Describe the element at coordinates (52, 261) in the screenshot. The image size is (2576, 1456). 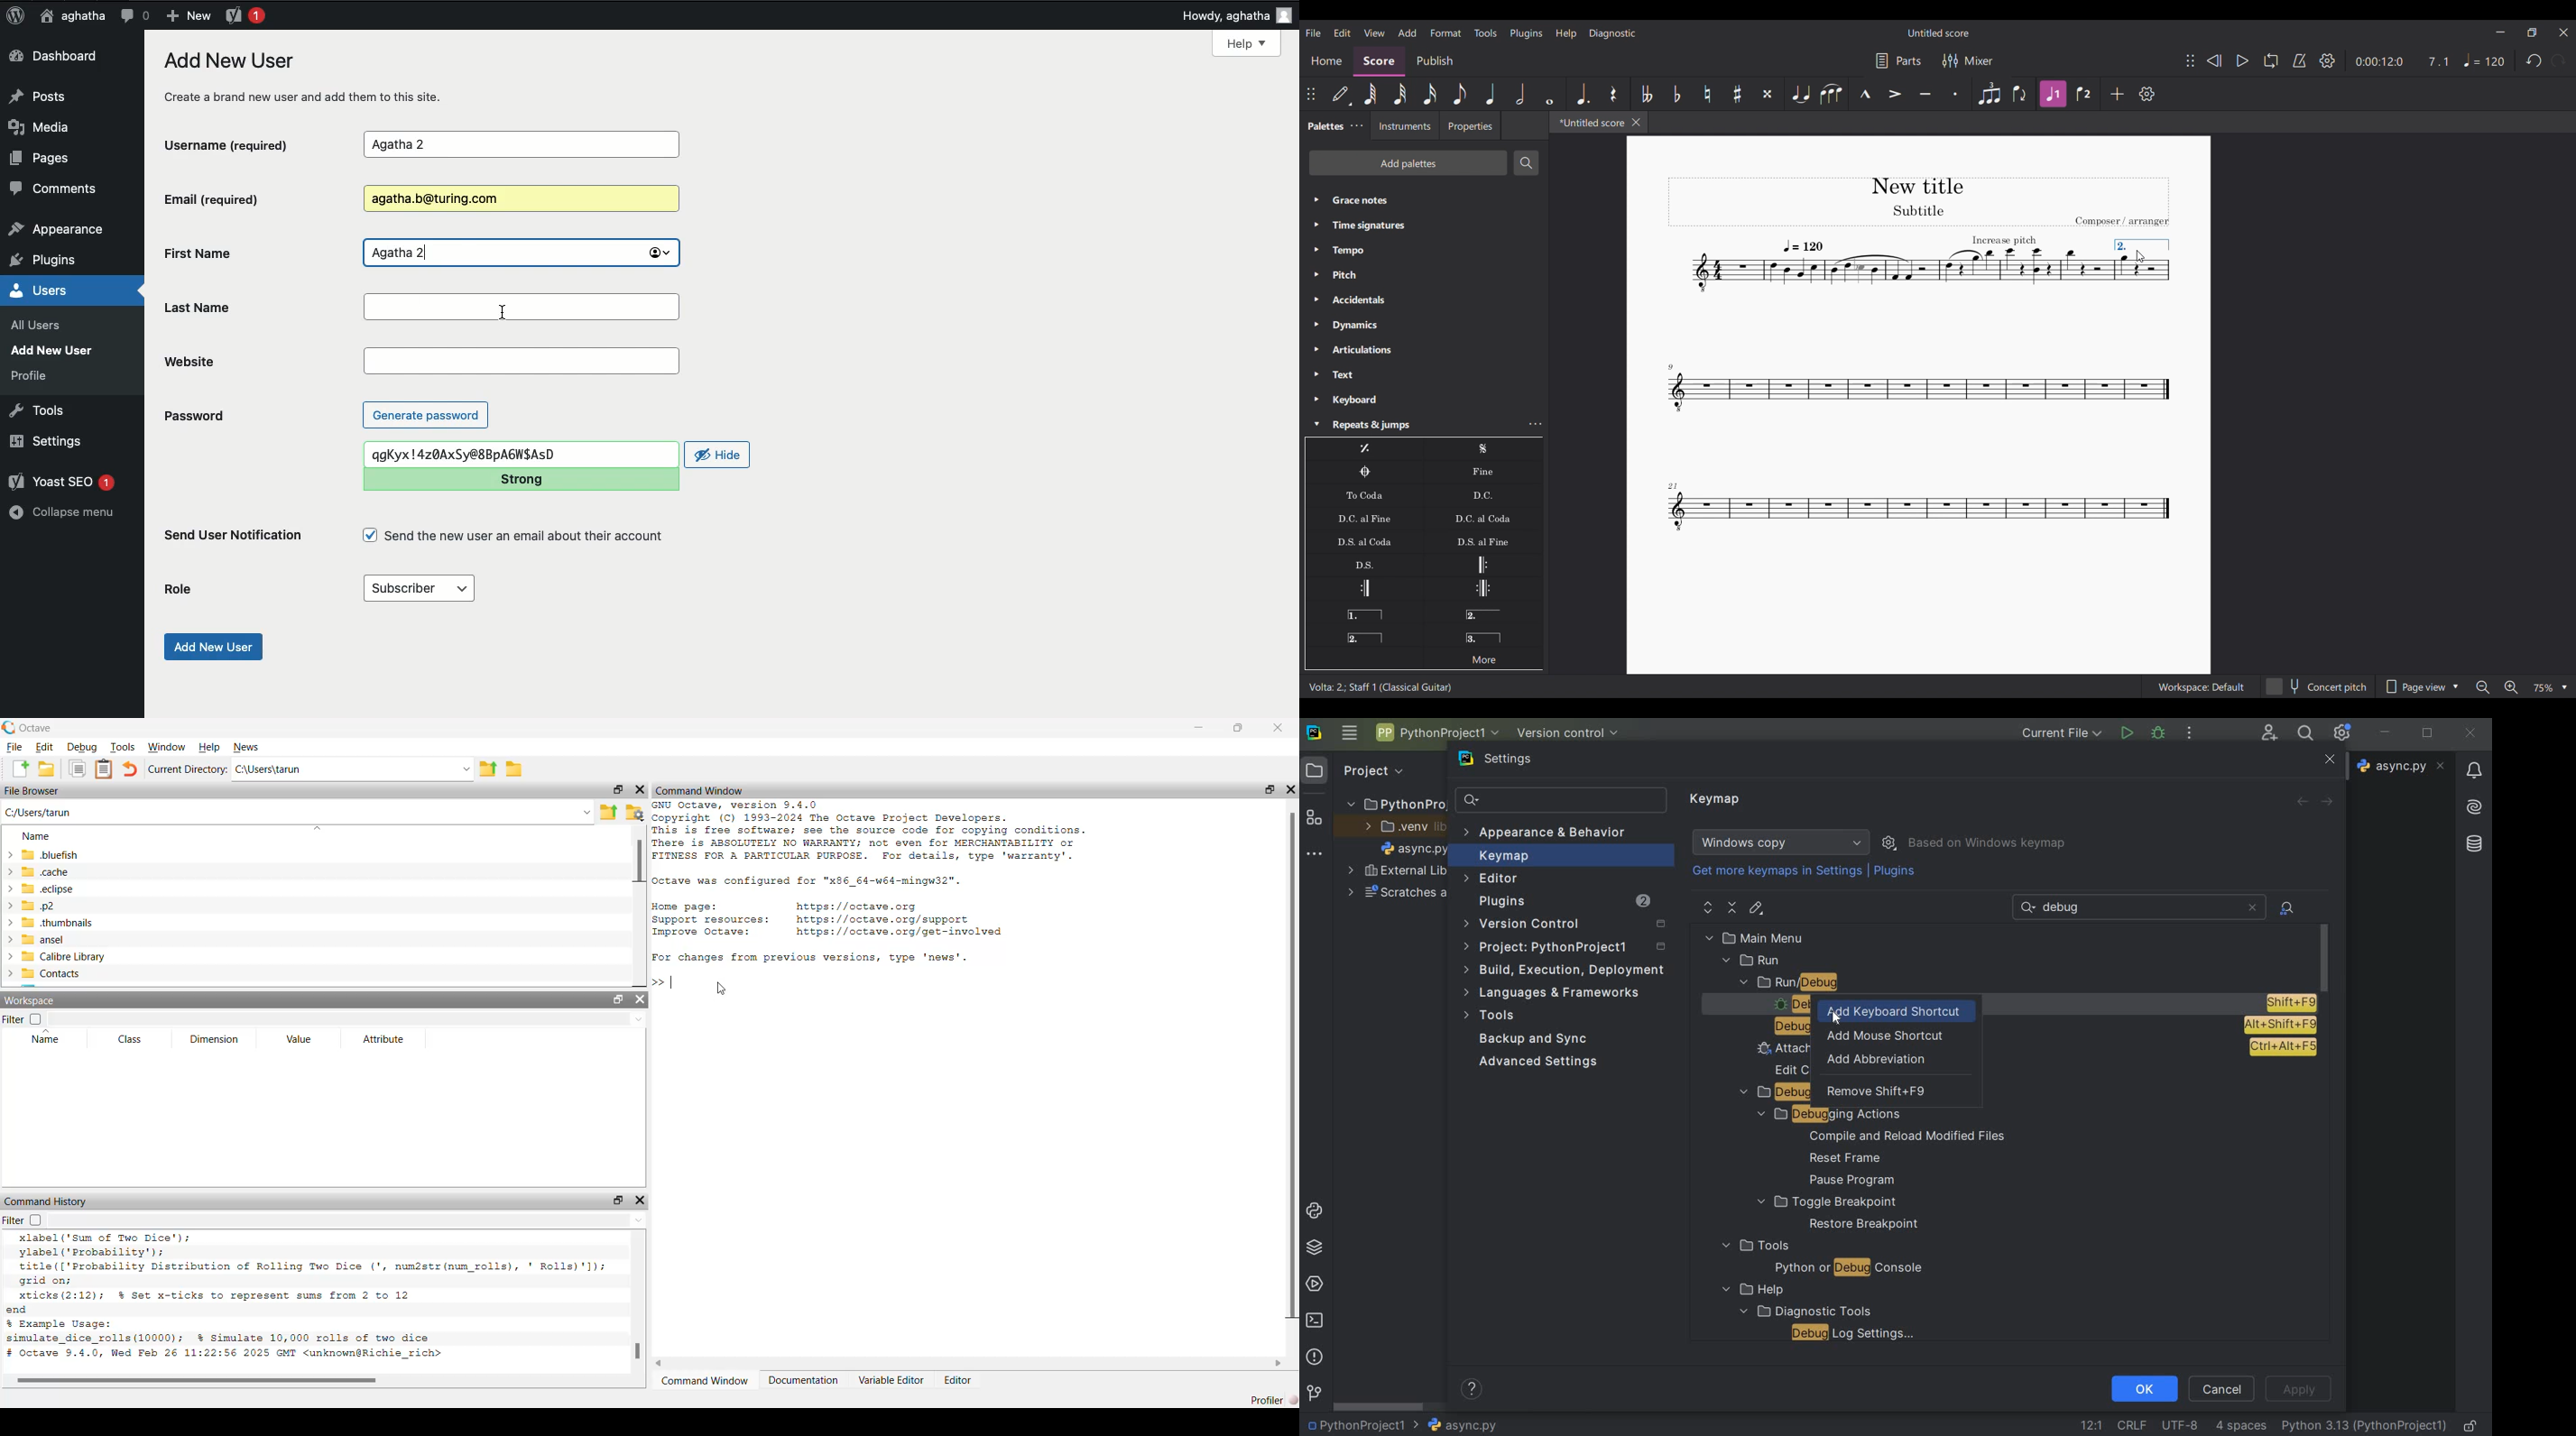
I see `plugins` at that location.